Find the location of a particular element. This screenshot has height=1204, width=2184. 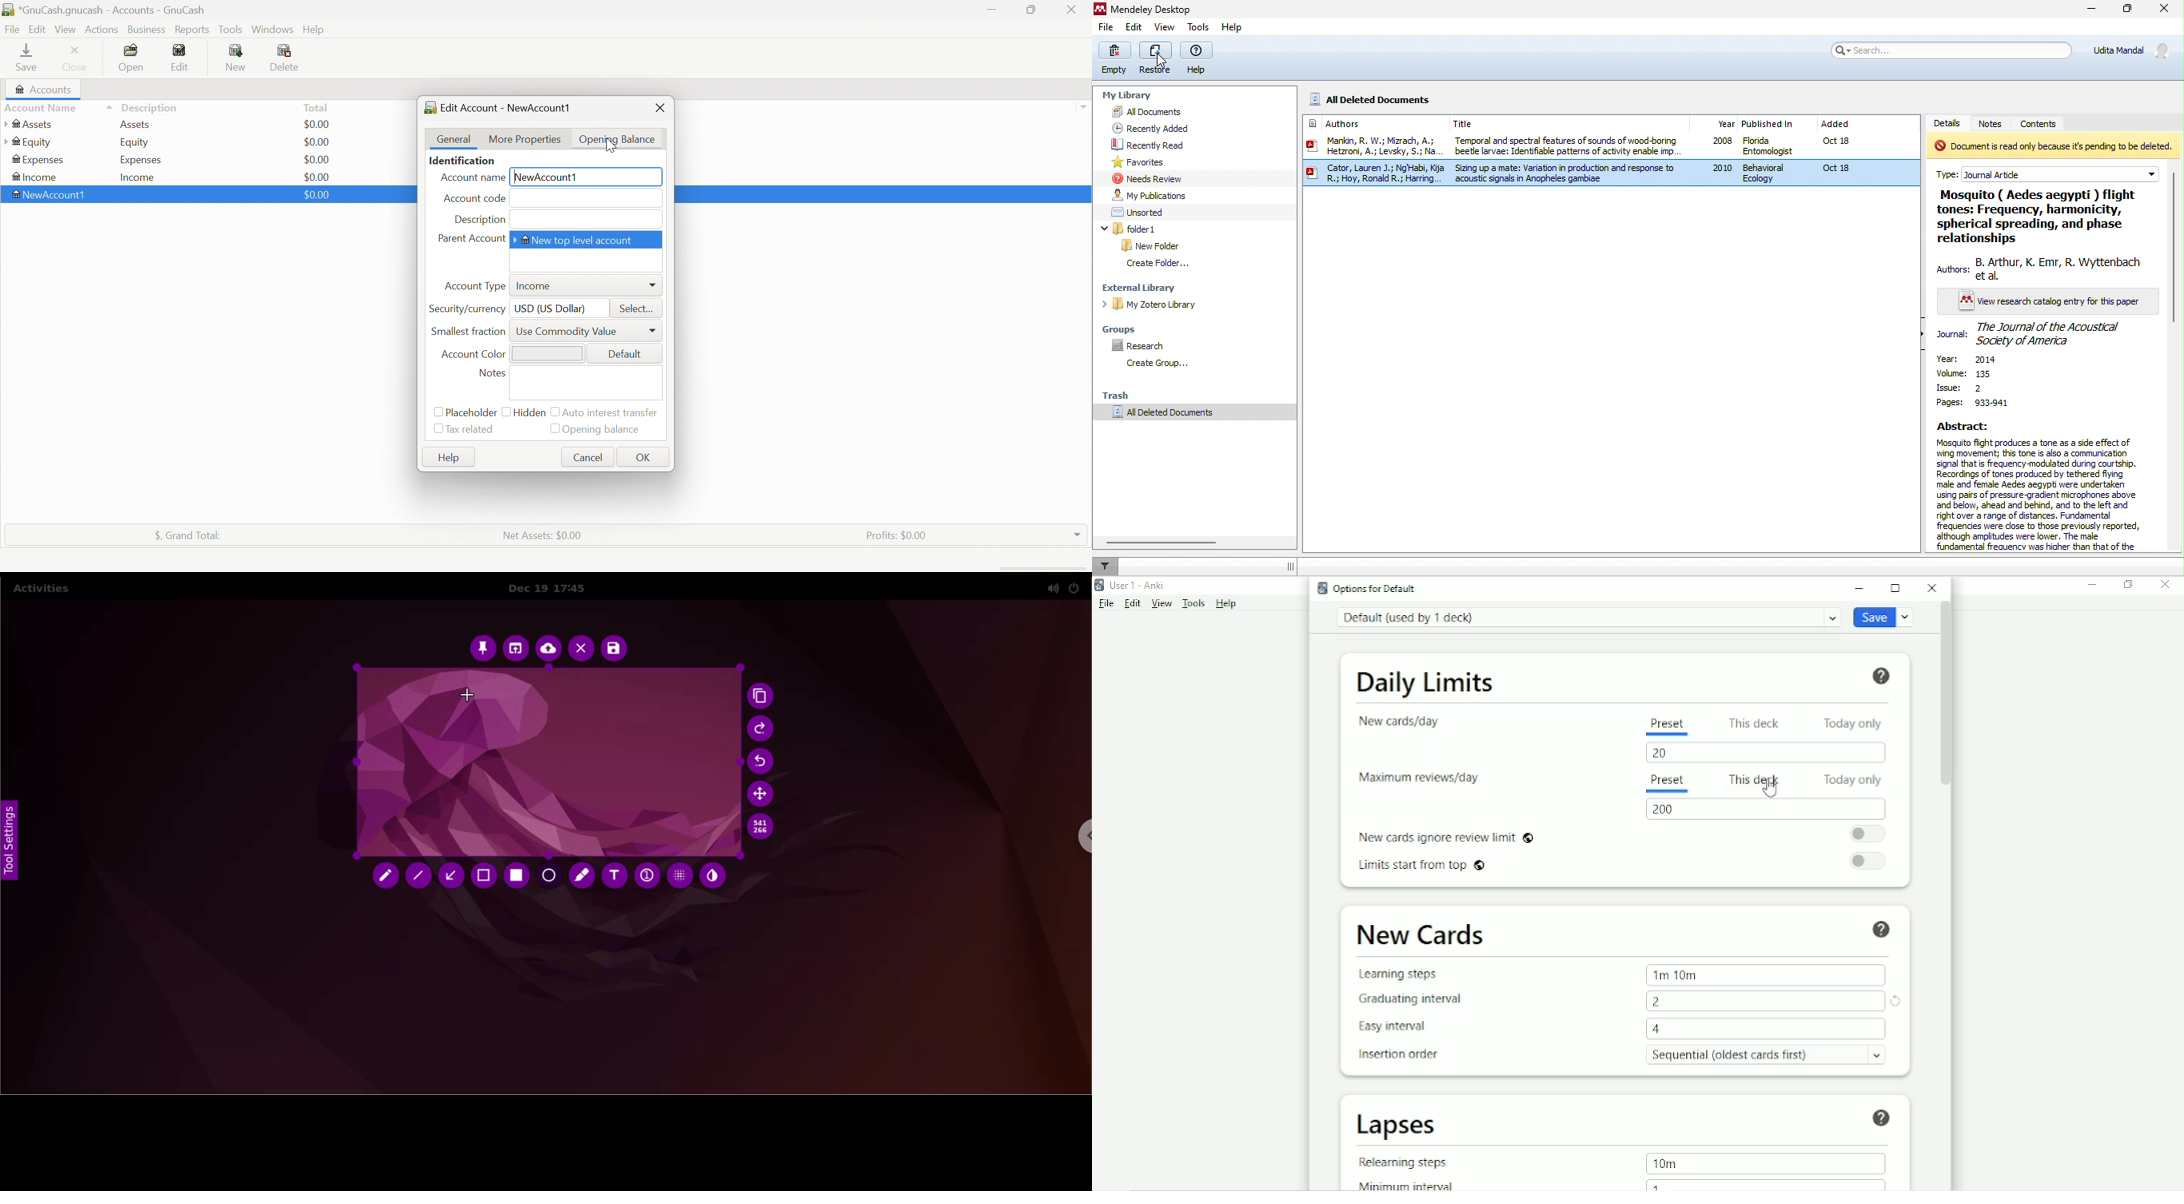

Relearning steps is located at coordinates (1408, 1162).